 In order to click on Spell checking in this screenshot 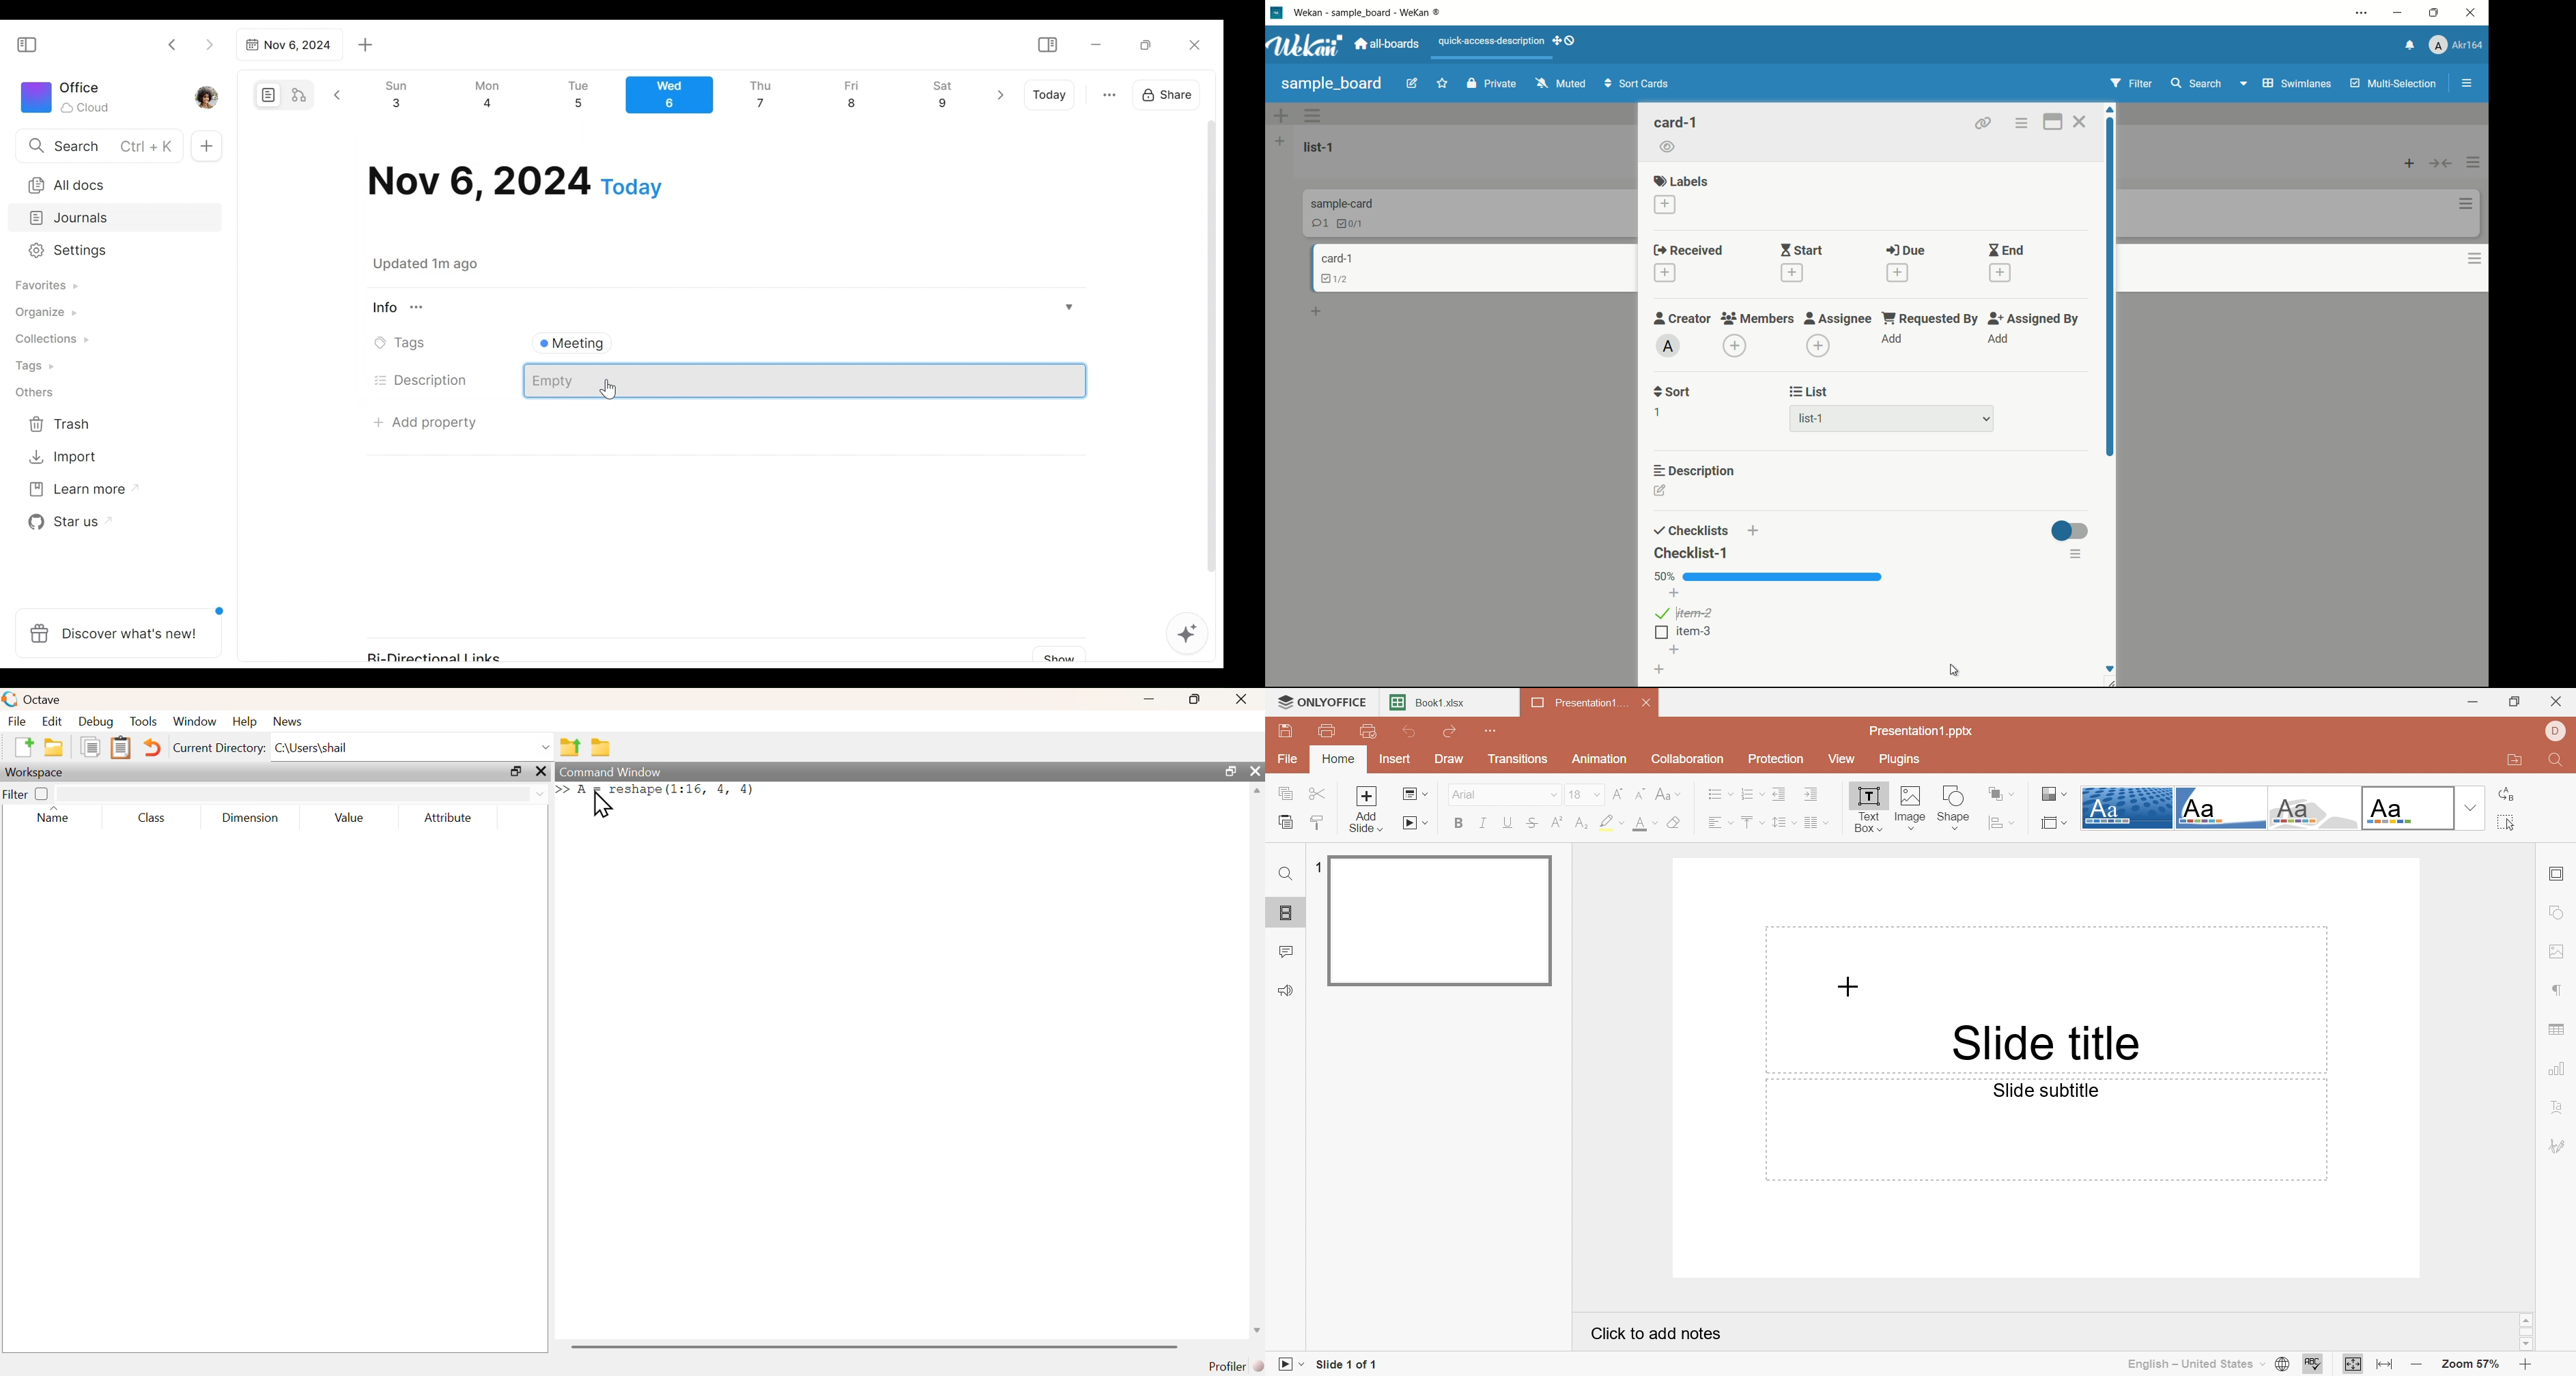, I will do `click(2313, 1364)`.